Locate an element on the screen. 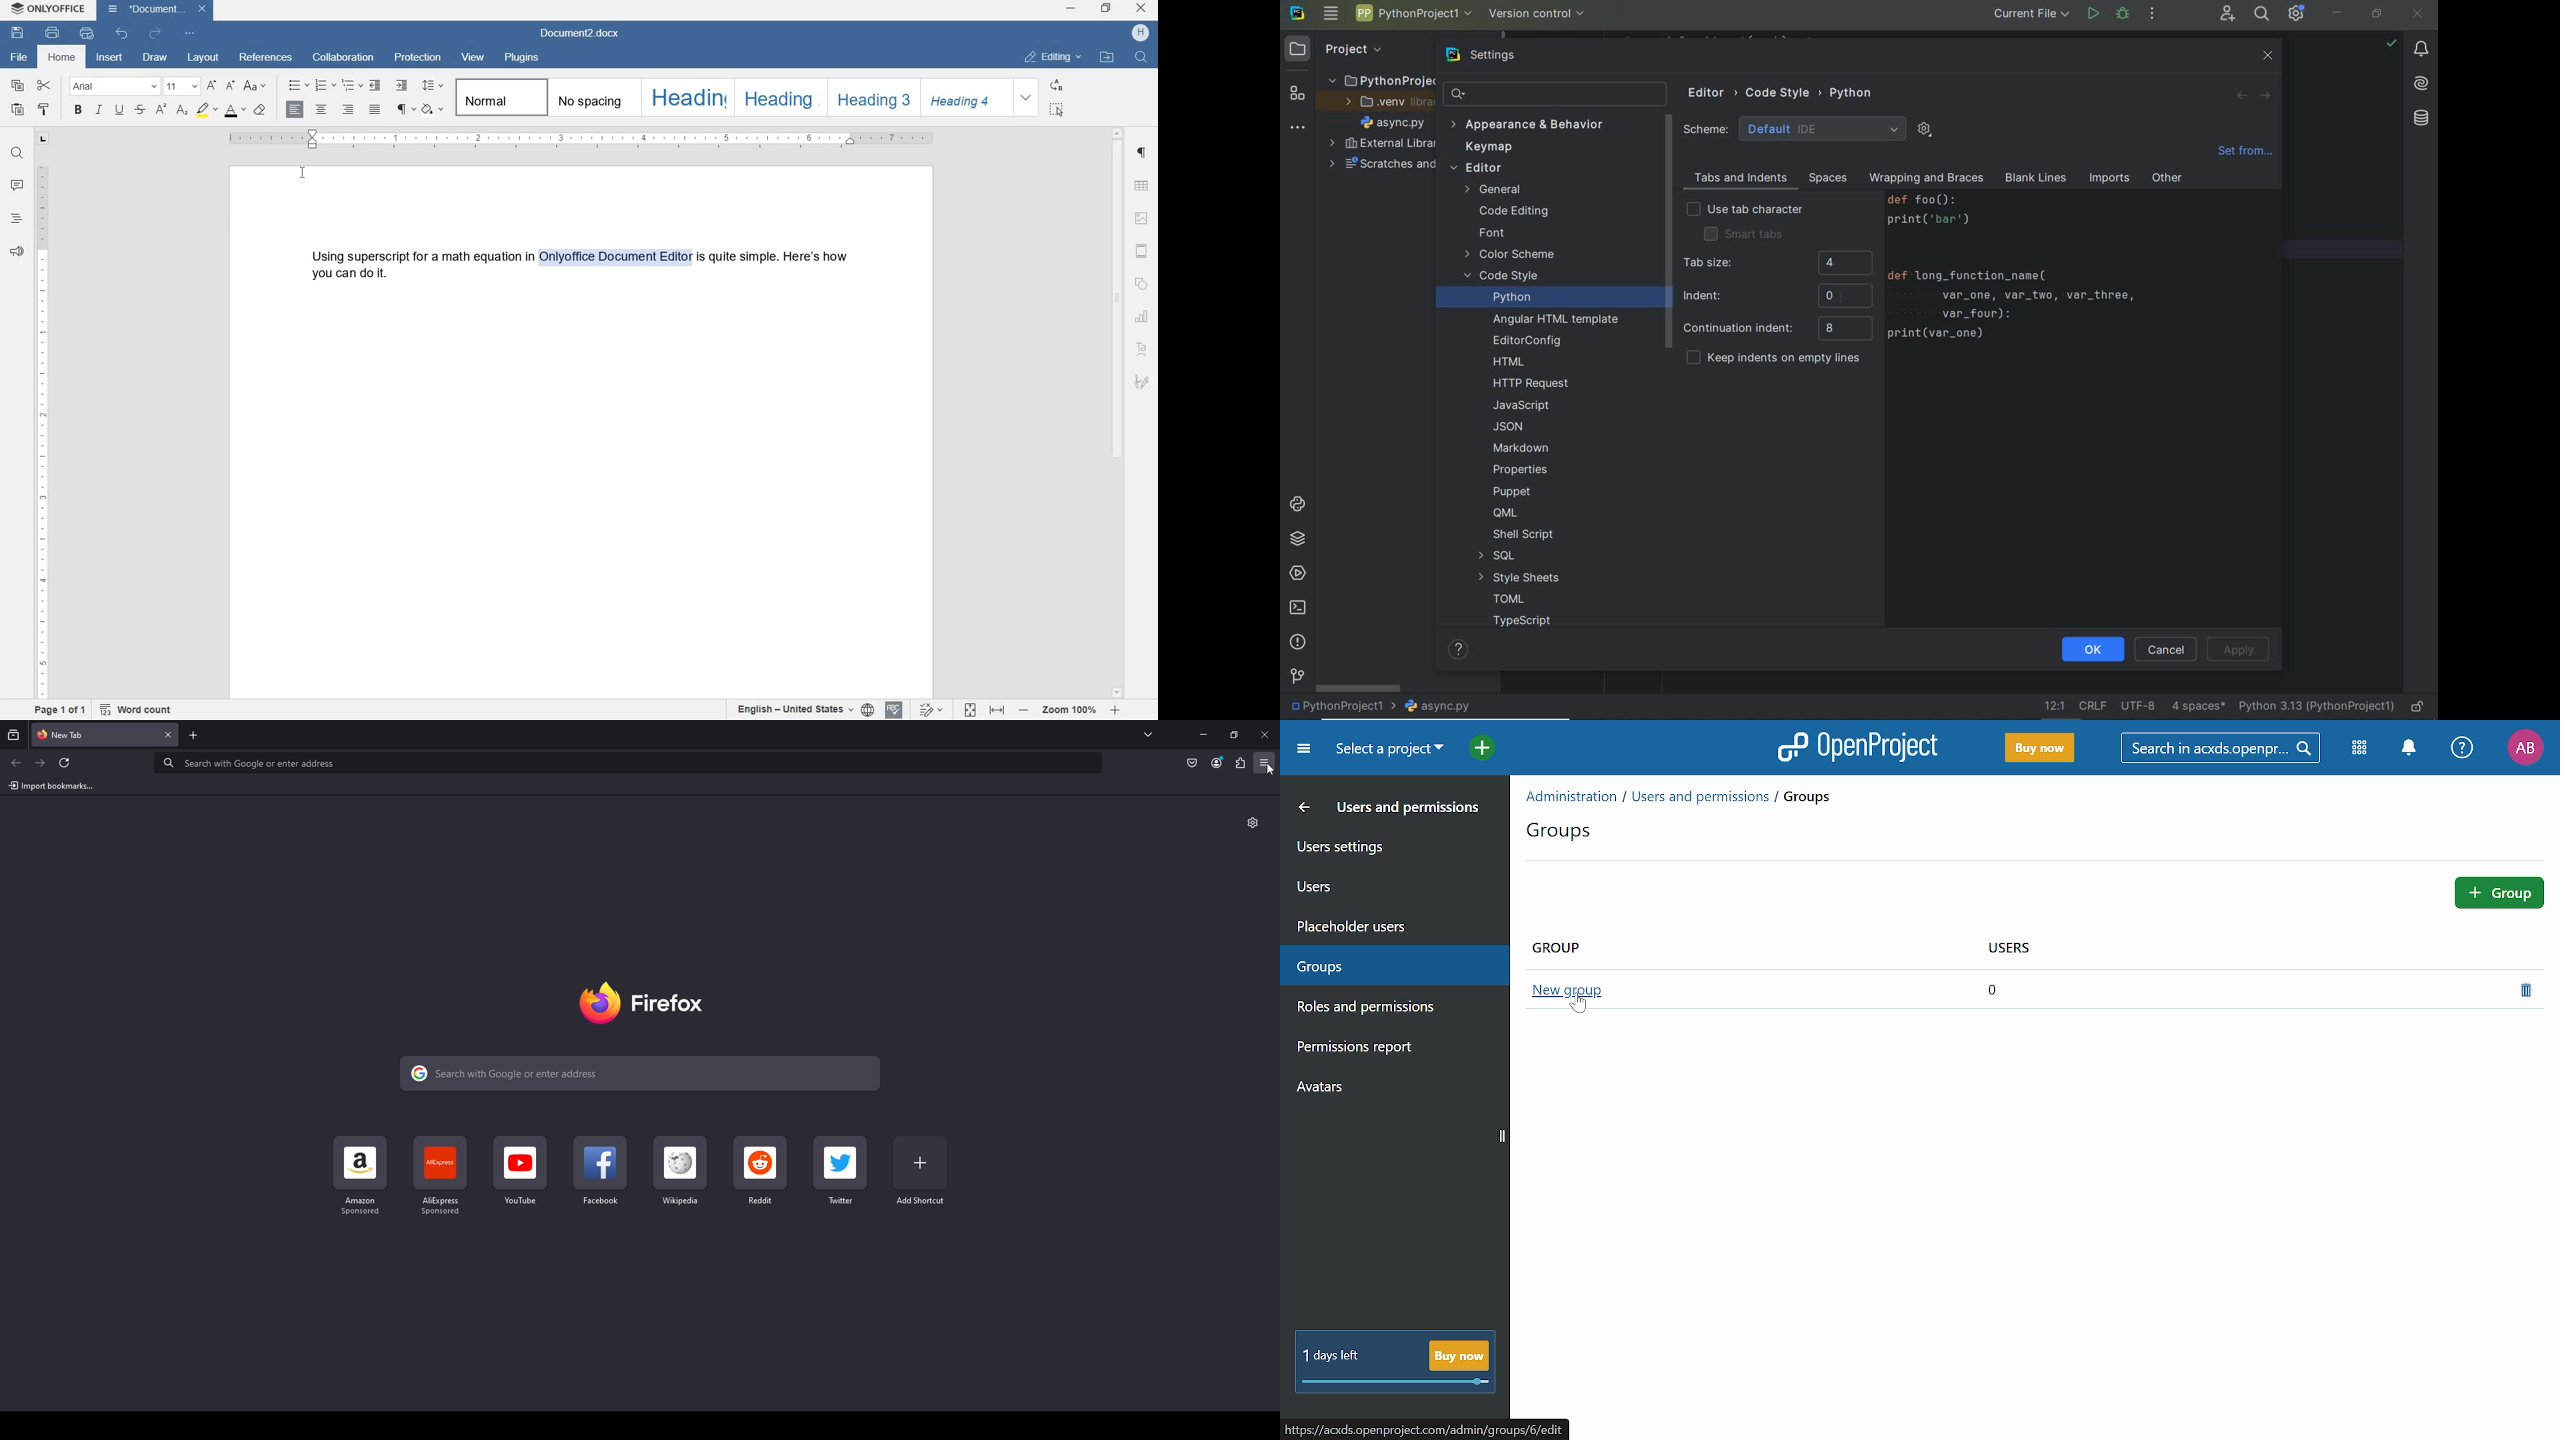  go to line is located at coordinates (2055, 705).